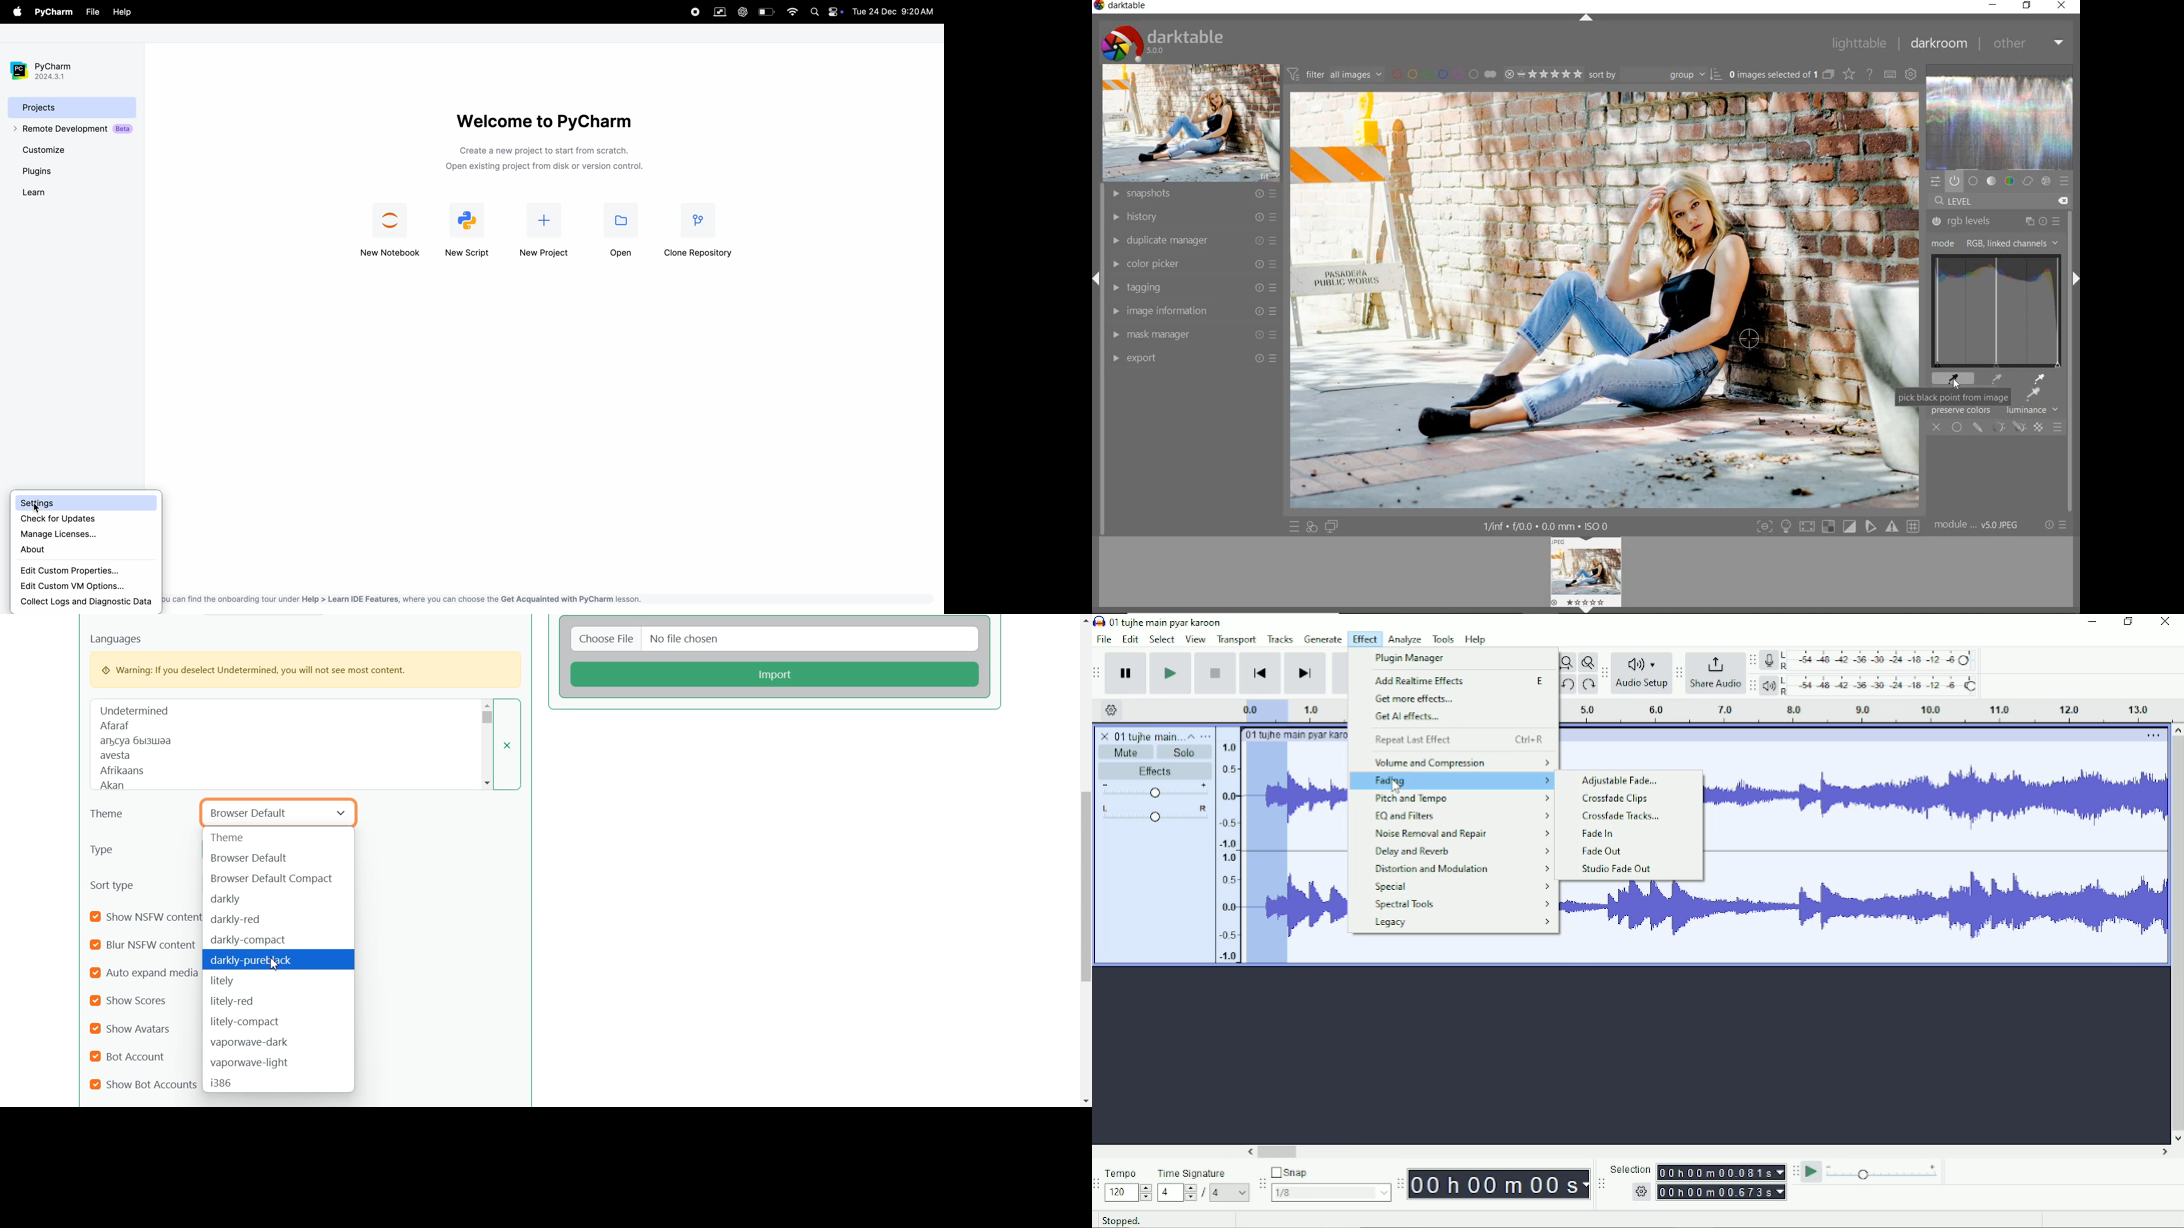  I want to click on Add Realtime Effects, so click(1463, 682).